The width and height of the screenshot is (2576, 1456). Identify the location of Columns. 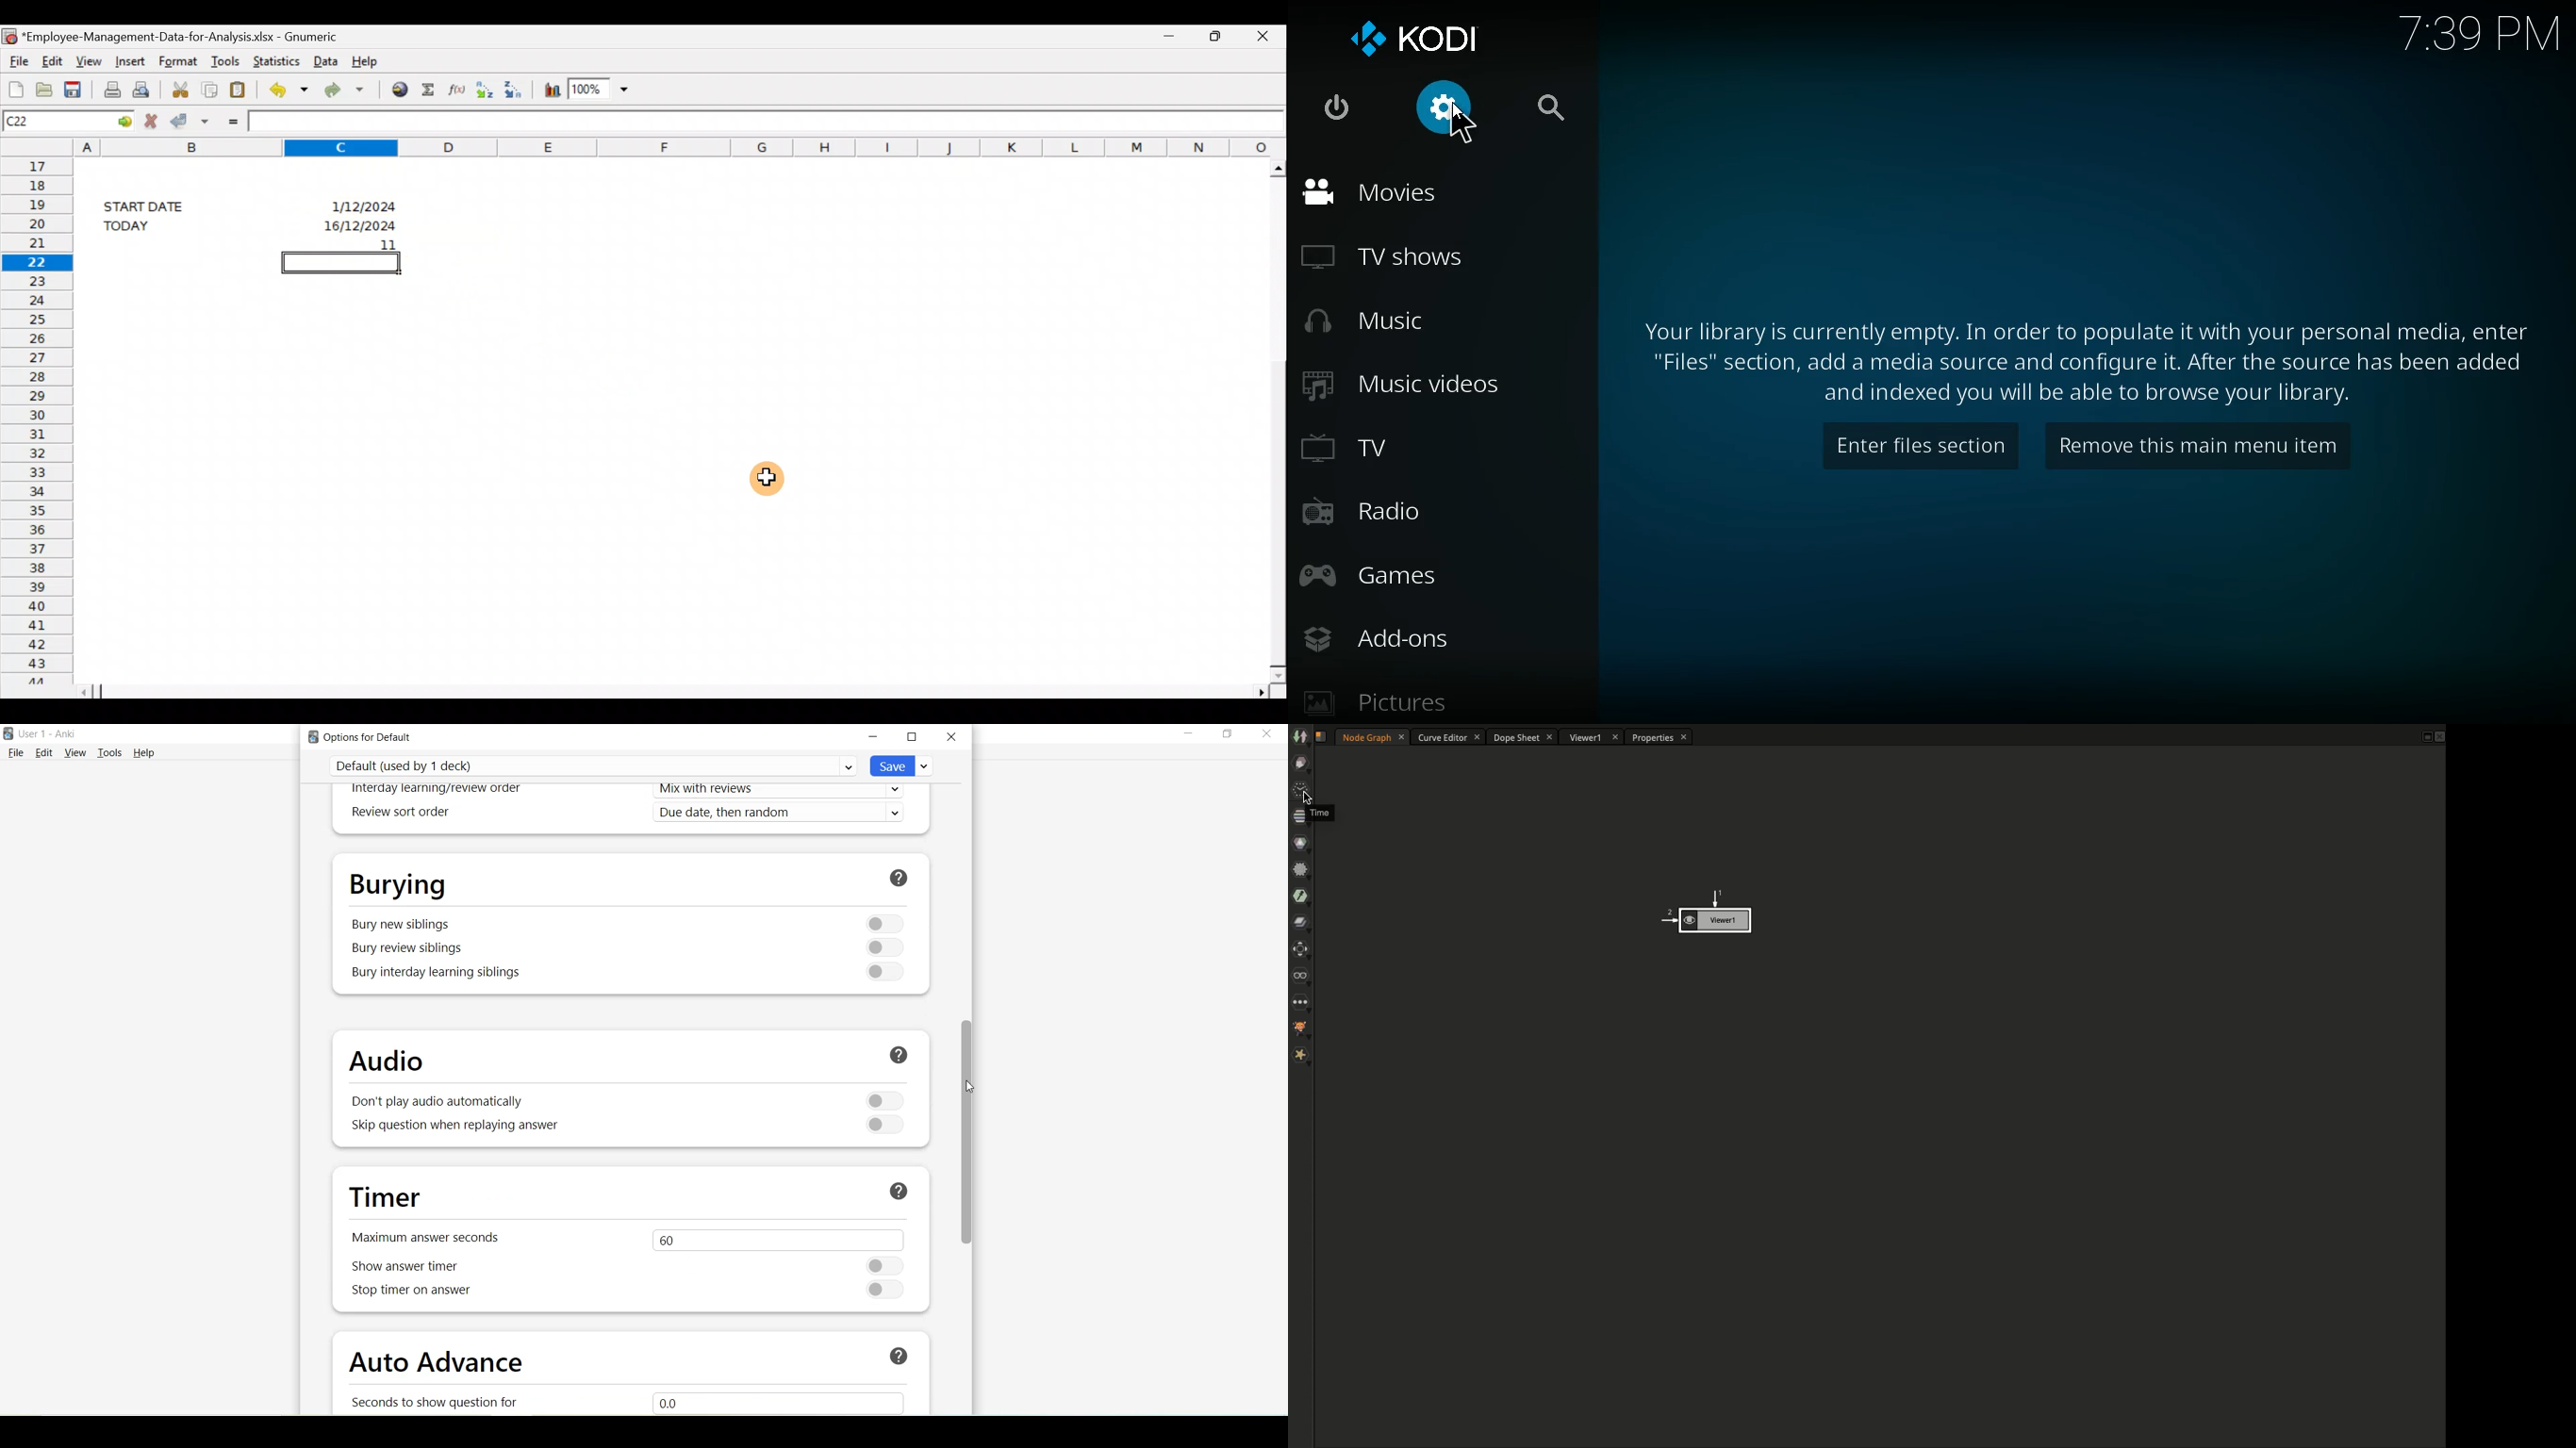
(681, 145).